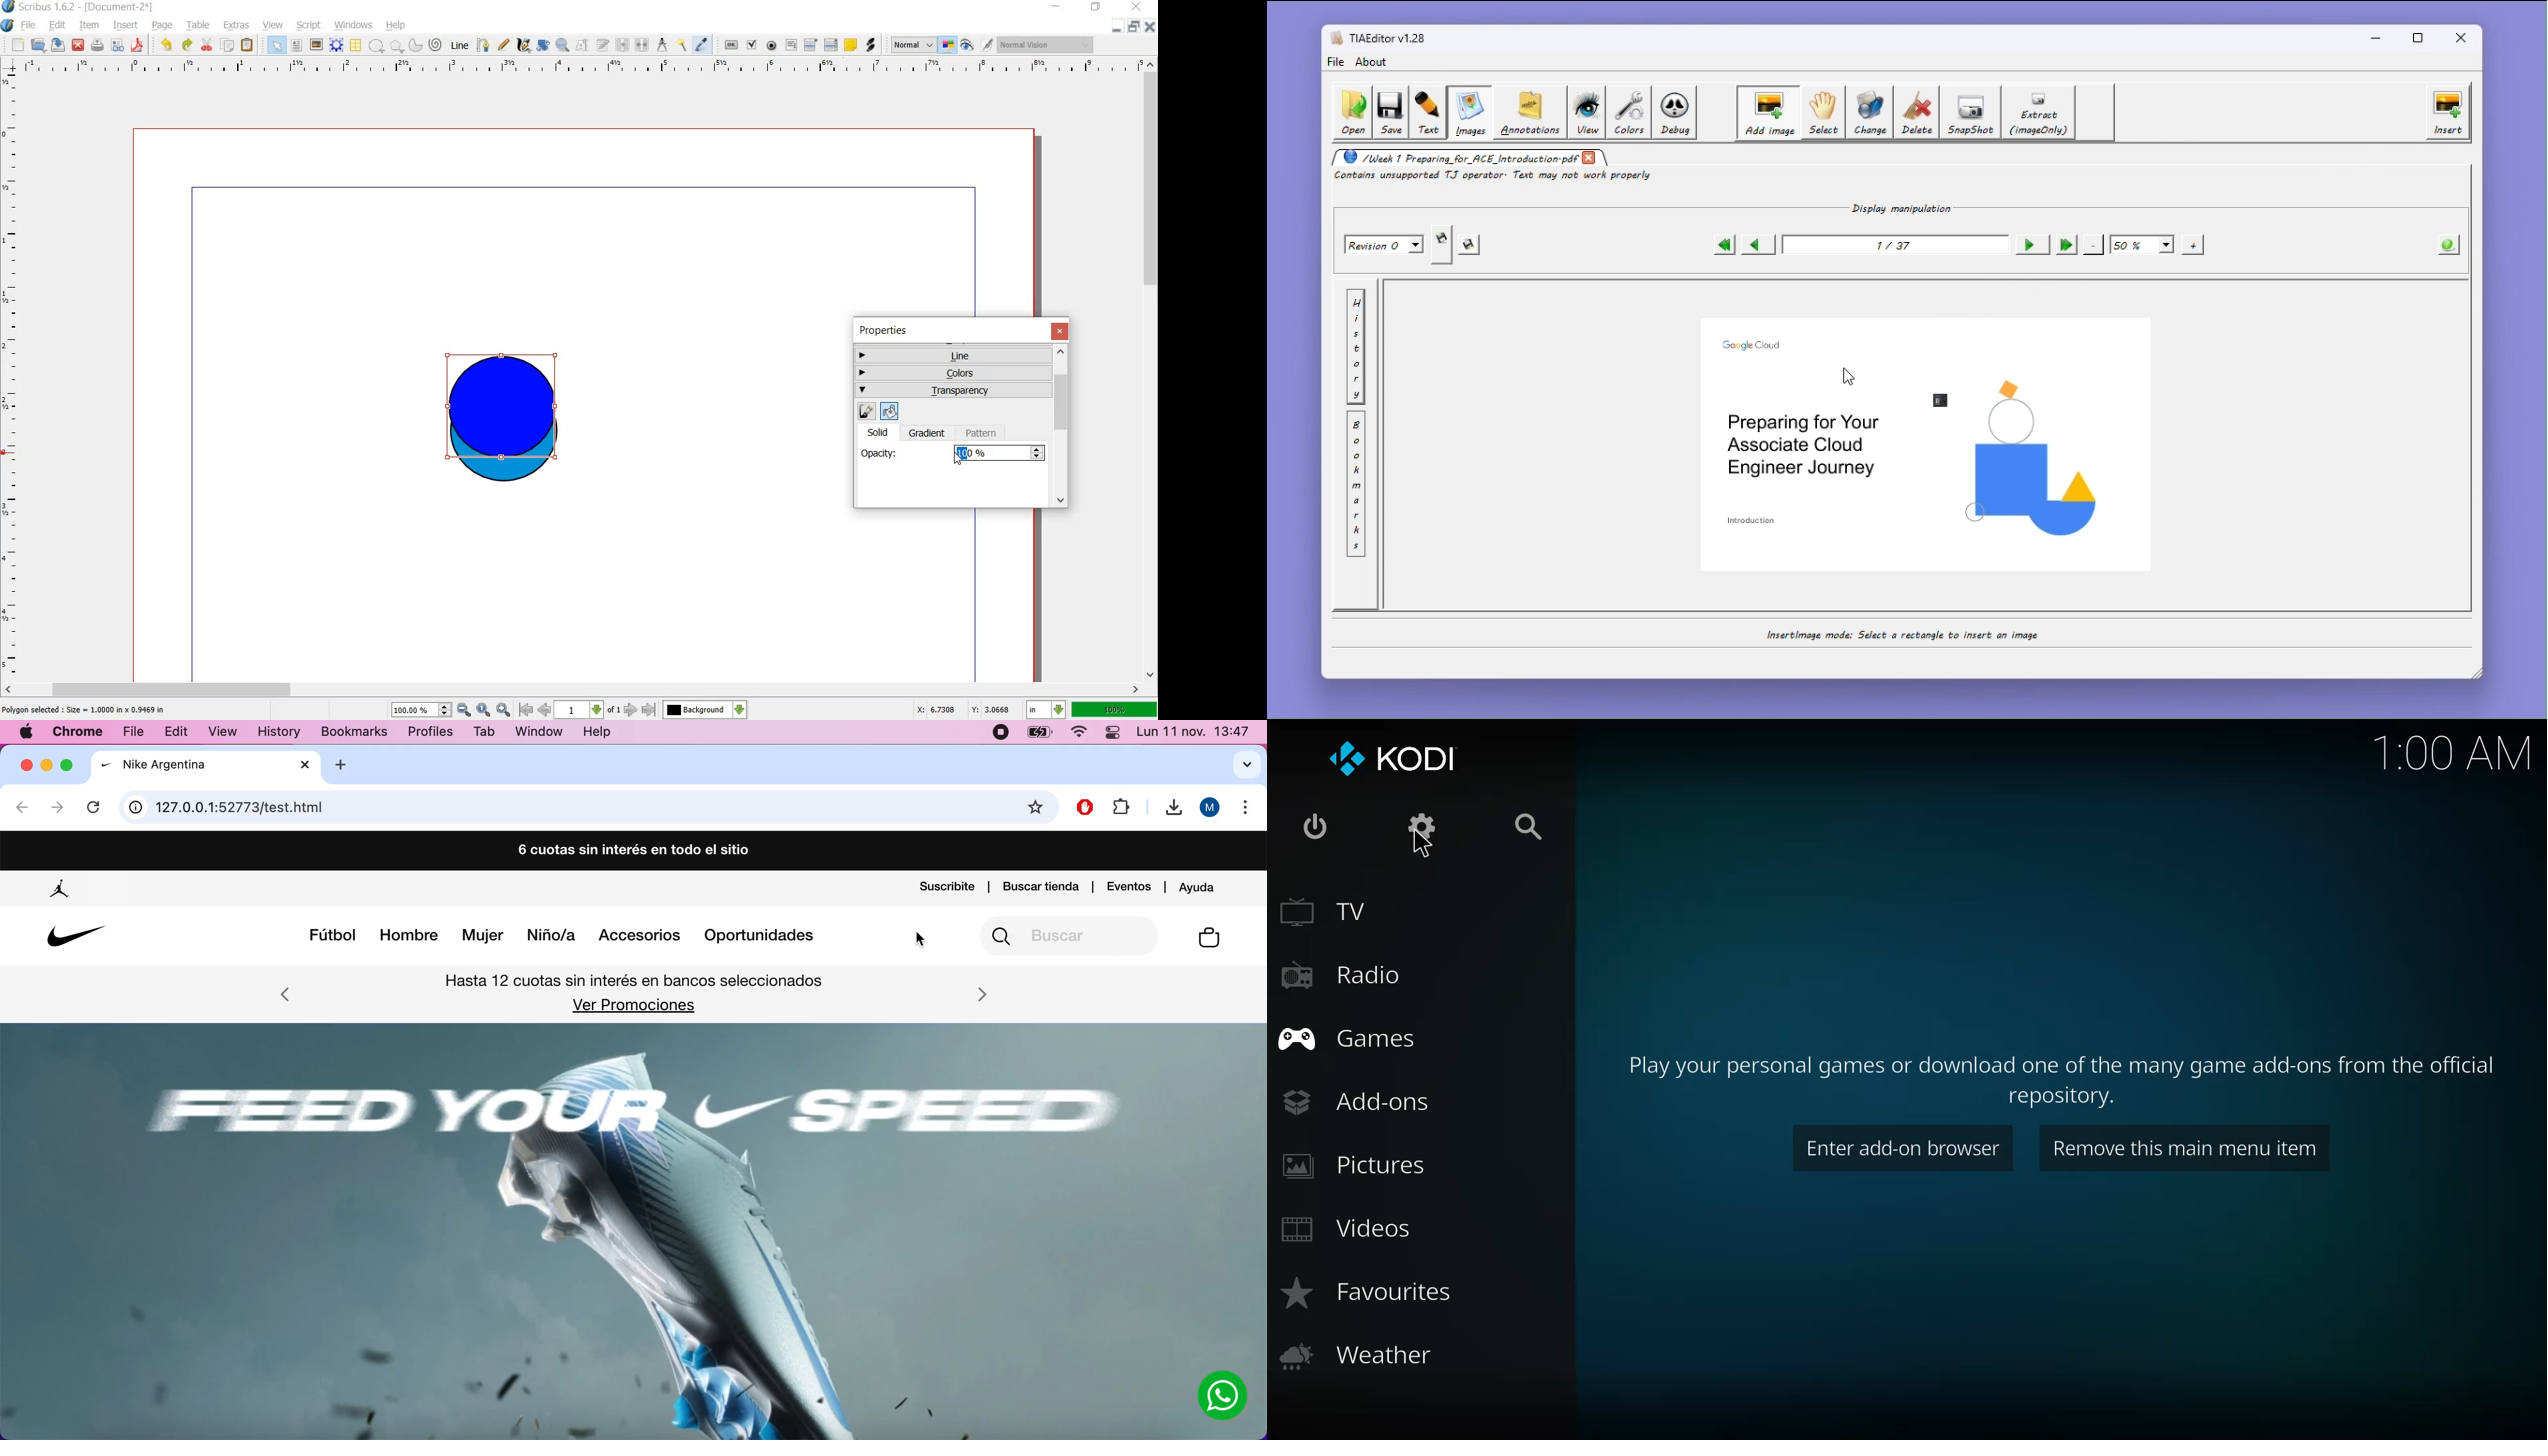  What do you see at coordinates (701, 45) in the screenshot?
I see `eye dropper` at bounding box center [701, 45].